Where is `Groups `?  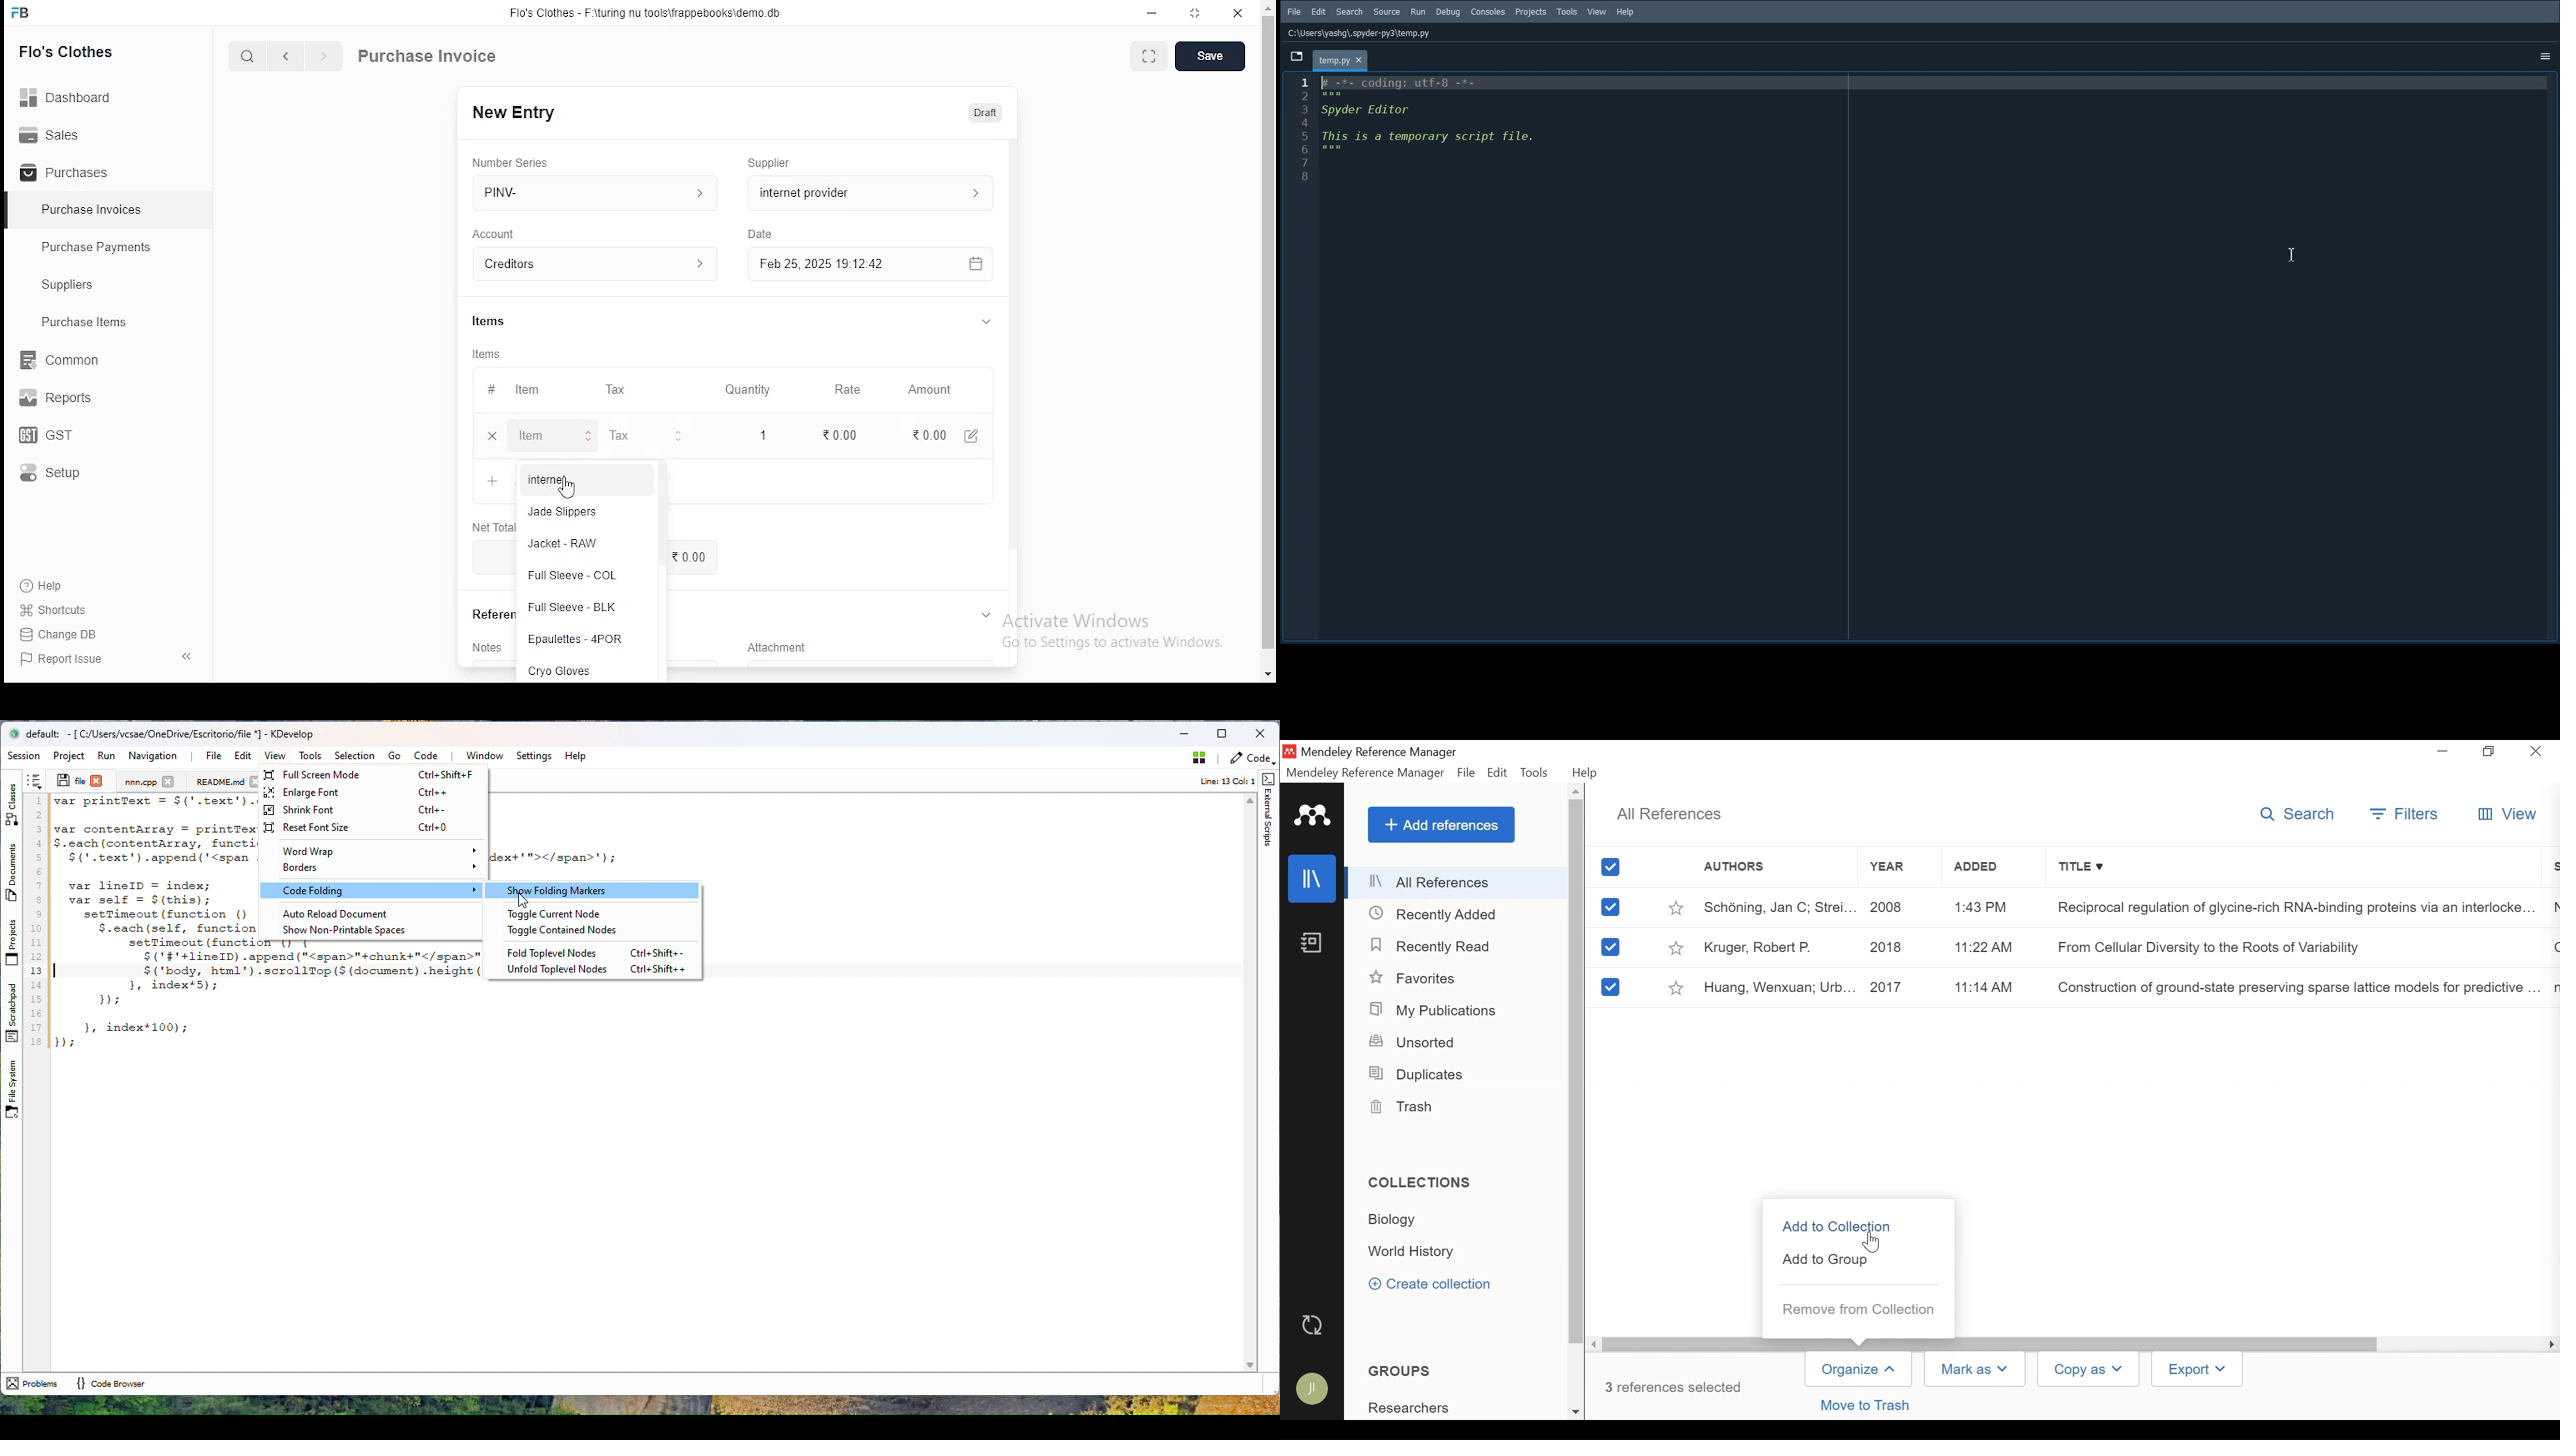
Groups  is located at coordinates (1395, 1371).